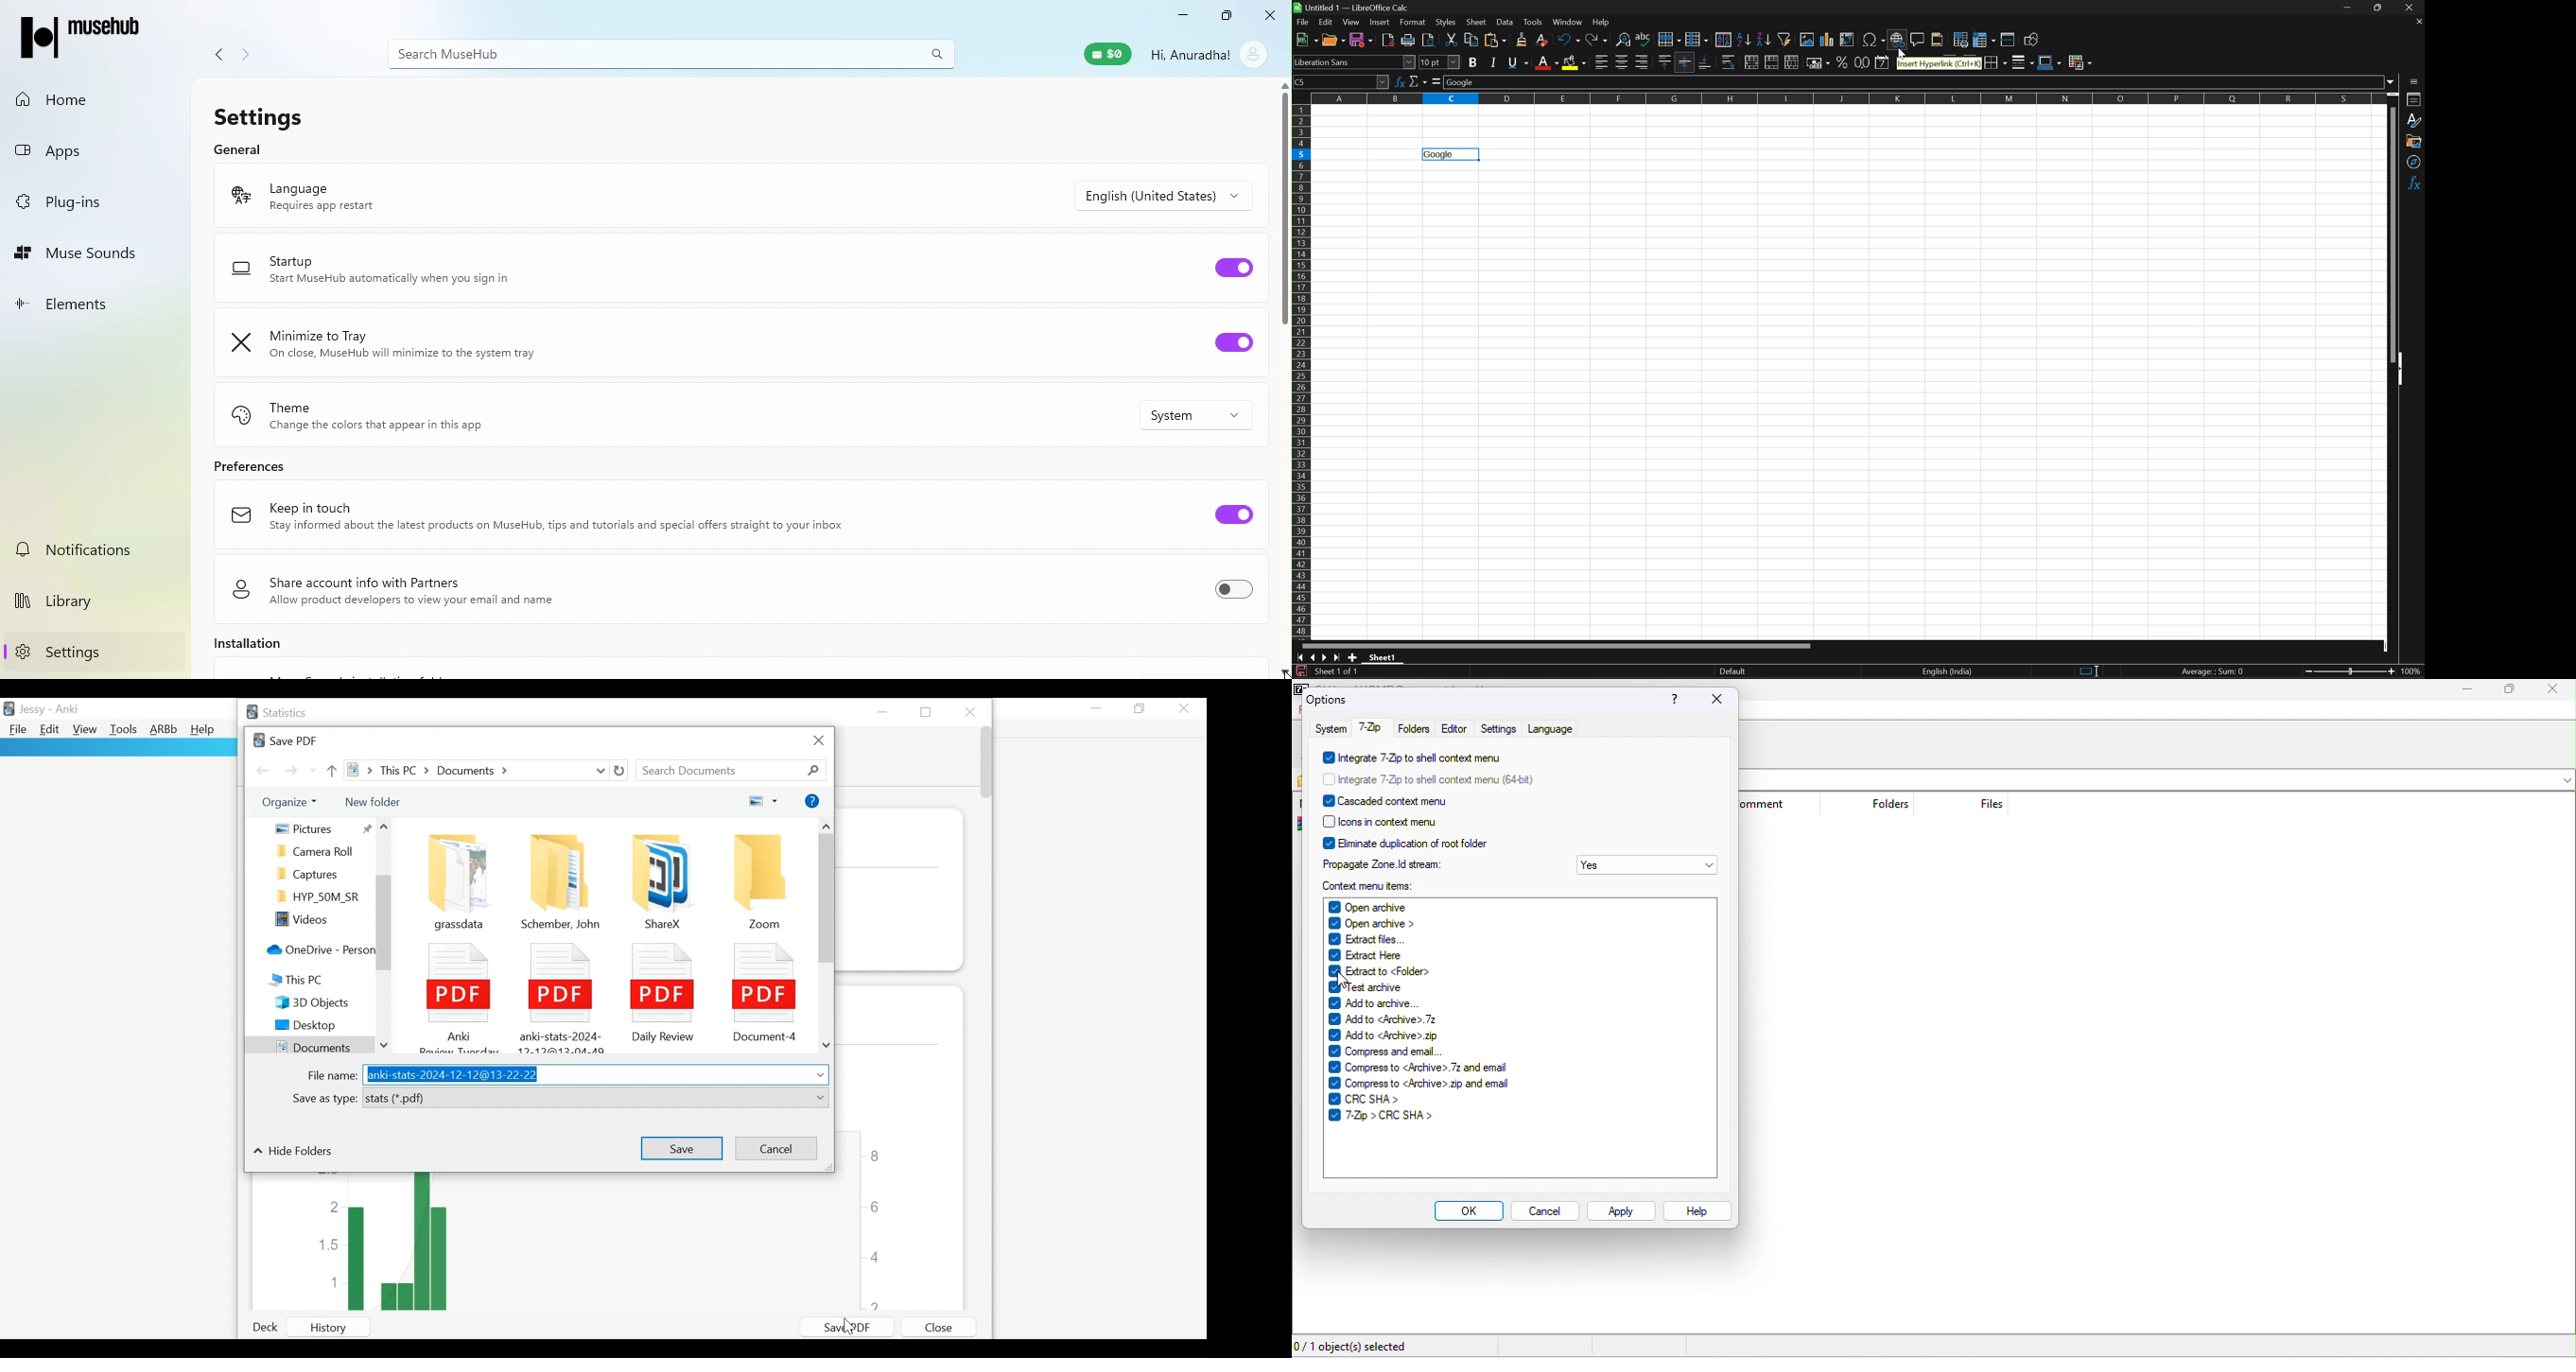 The height and width of the screenshot is (1372, 2576). What do you see at coordinates (1597, 39) in the screenshot?
I see `Redo` at bounding box center [1597, 39].